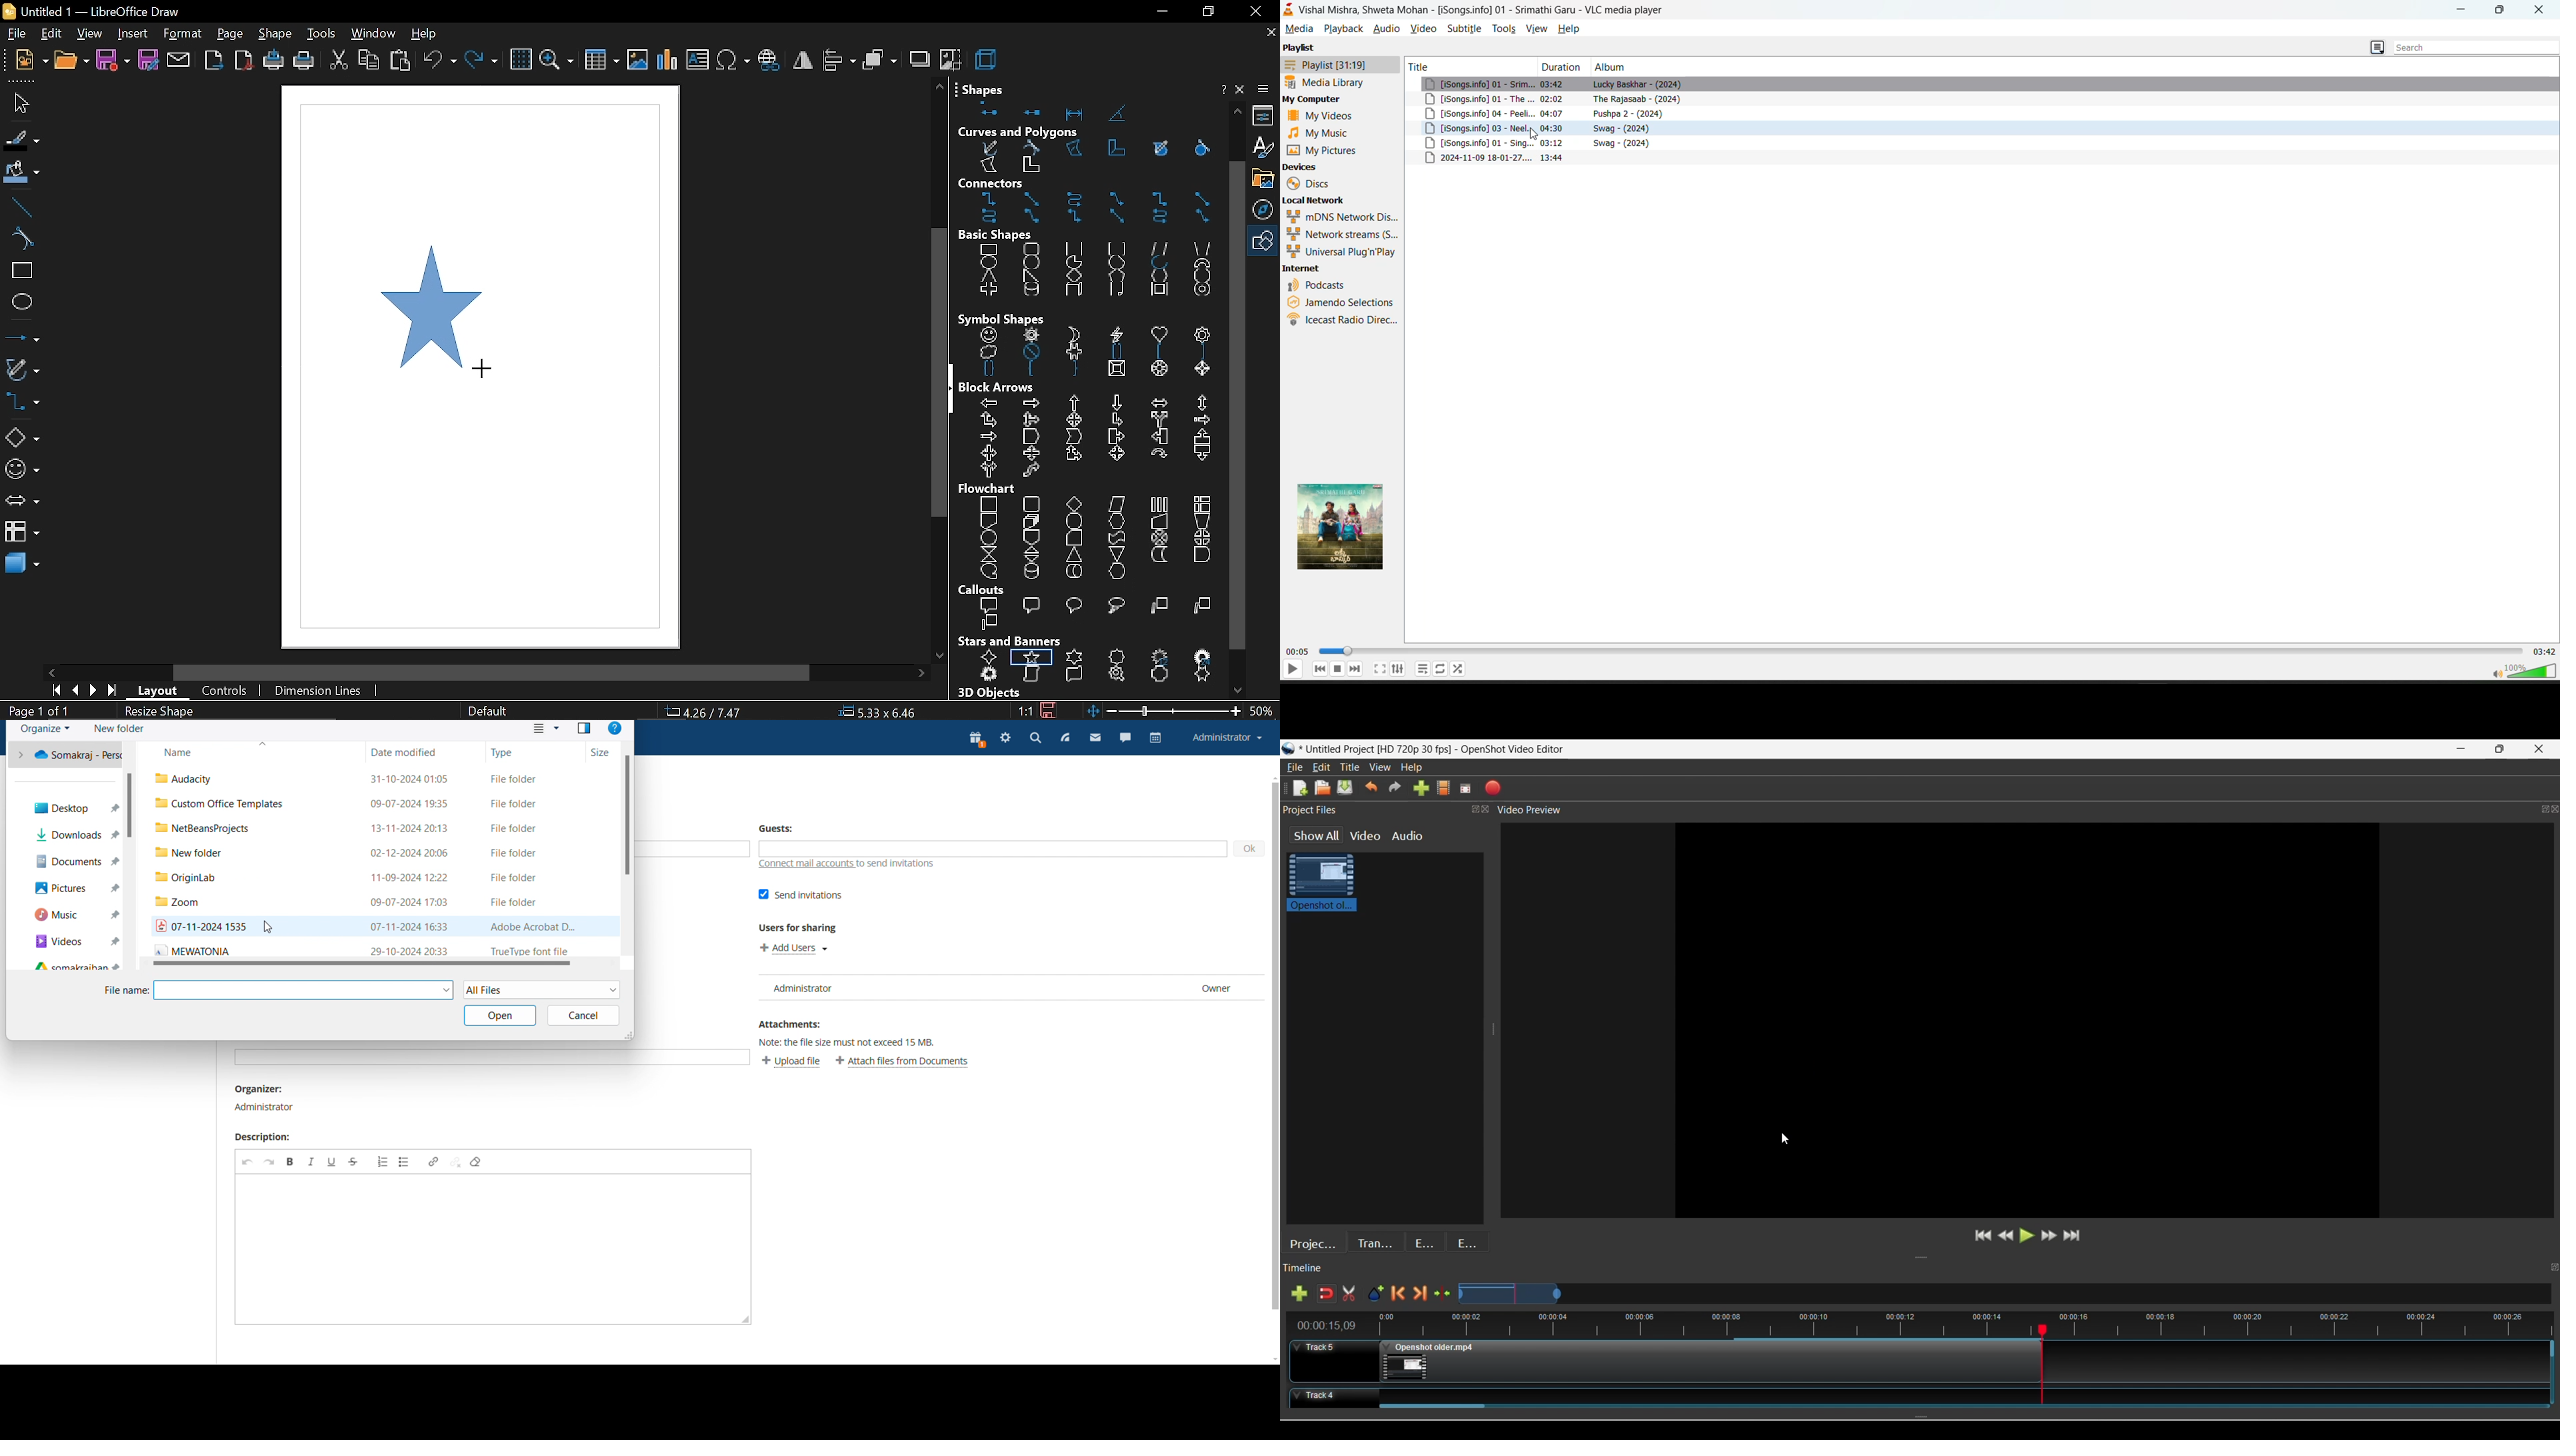 The height and width of the screenshot is (1456, 2576). Describe the element at coordinates (50, 34) in the screenshot. I see `edit` at that location.